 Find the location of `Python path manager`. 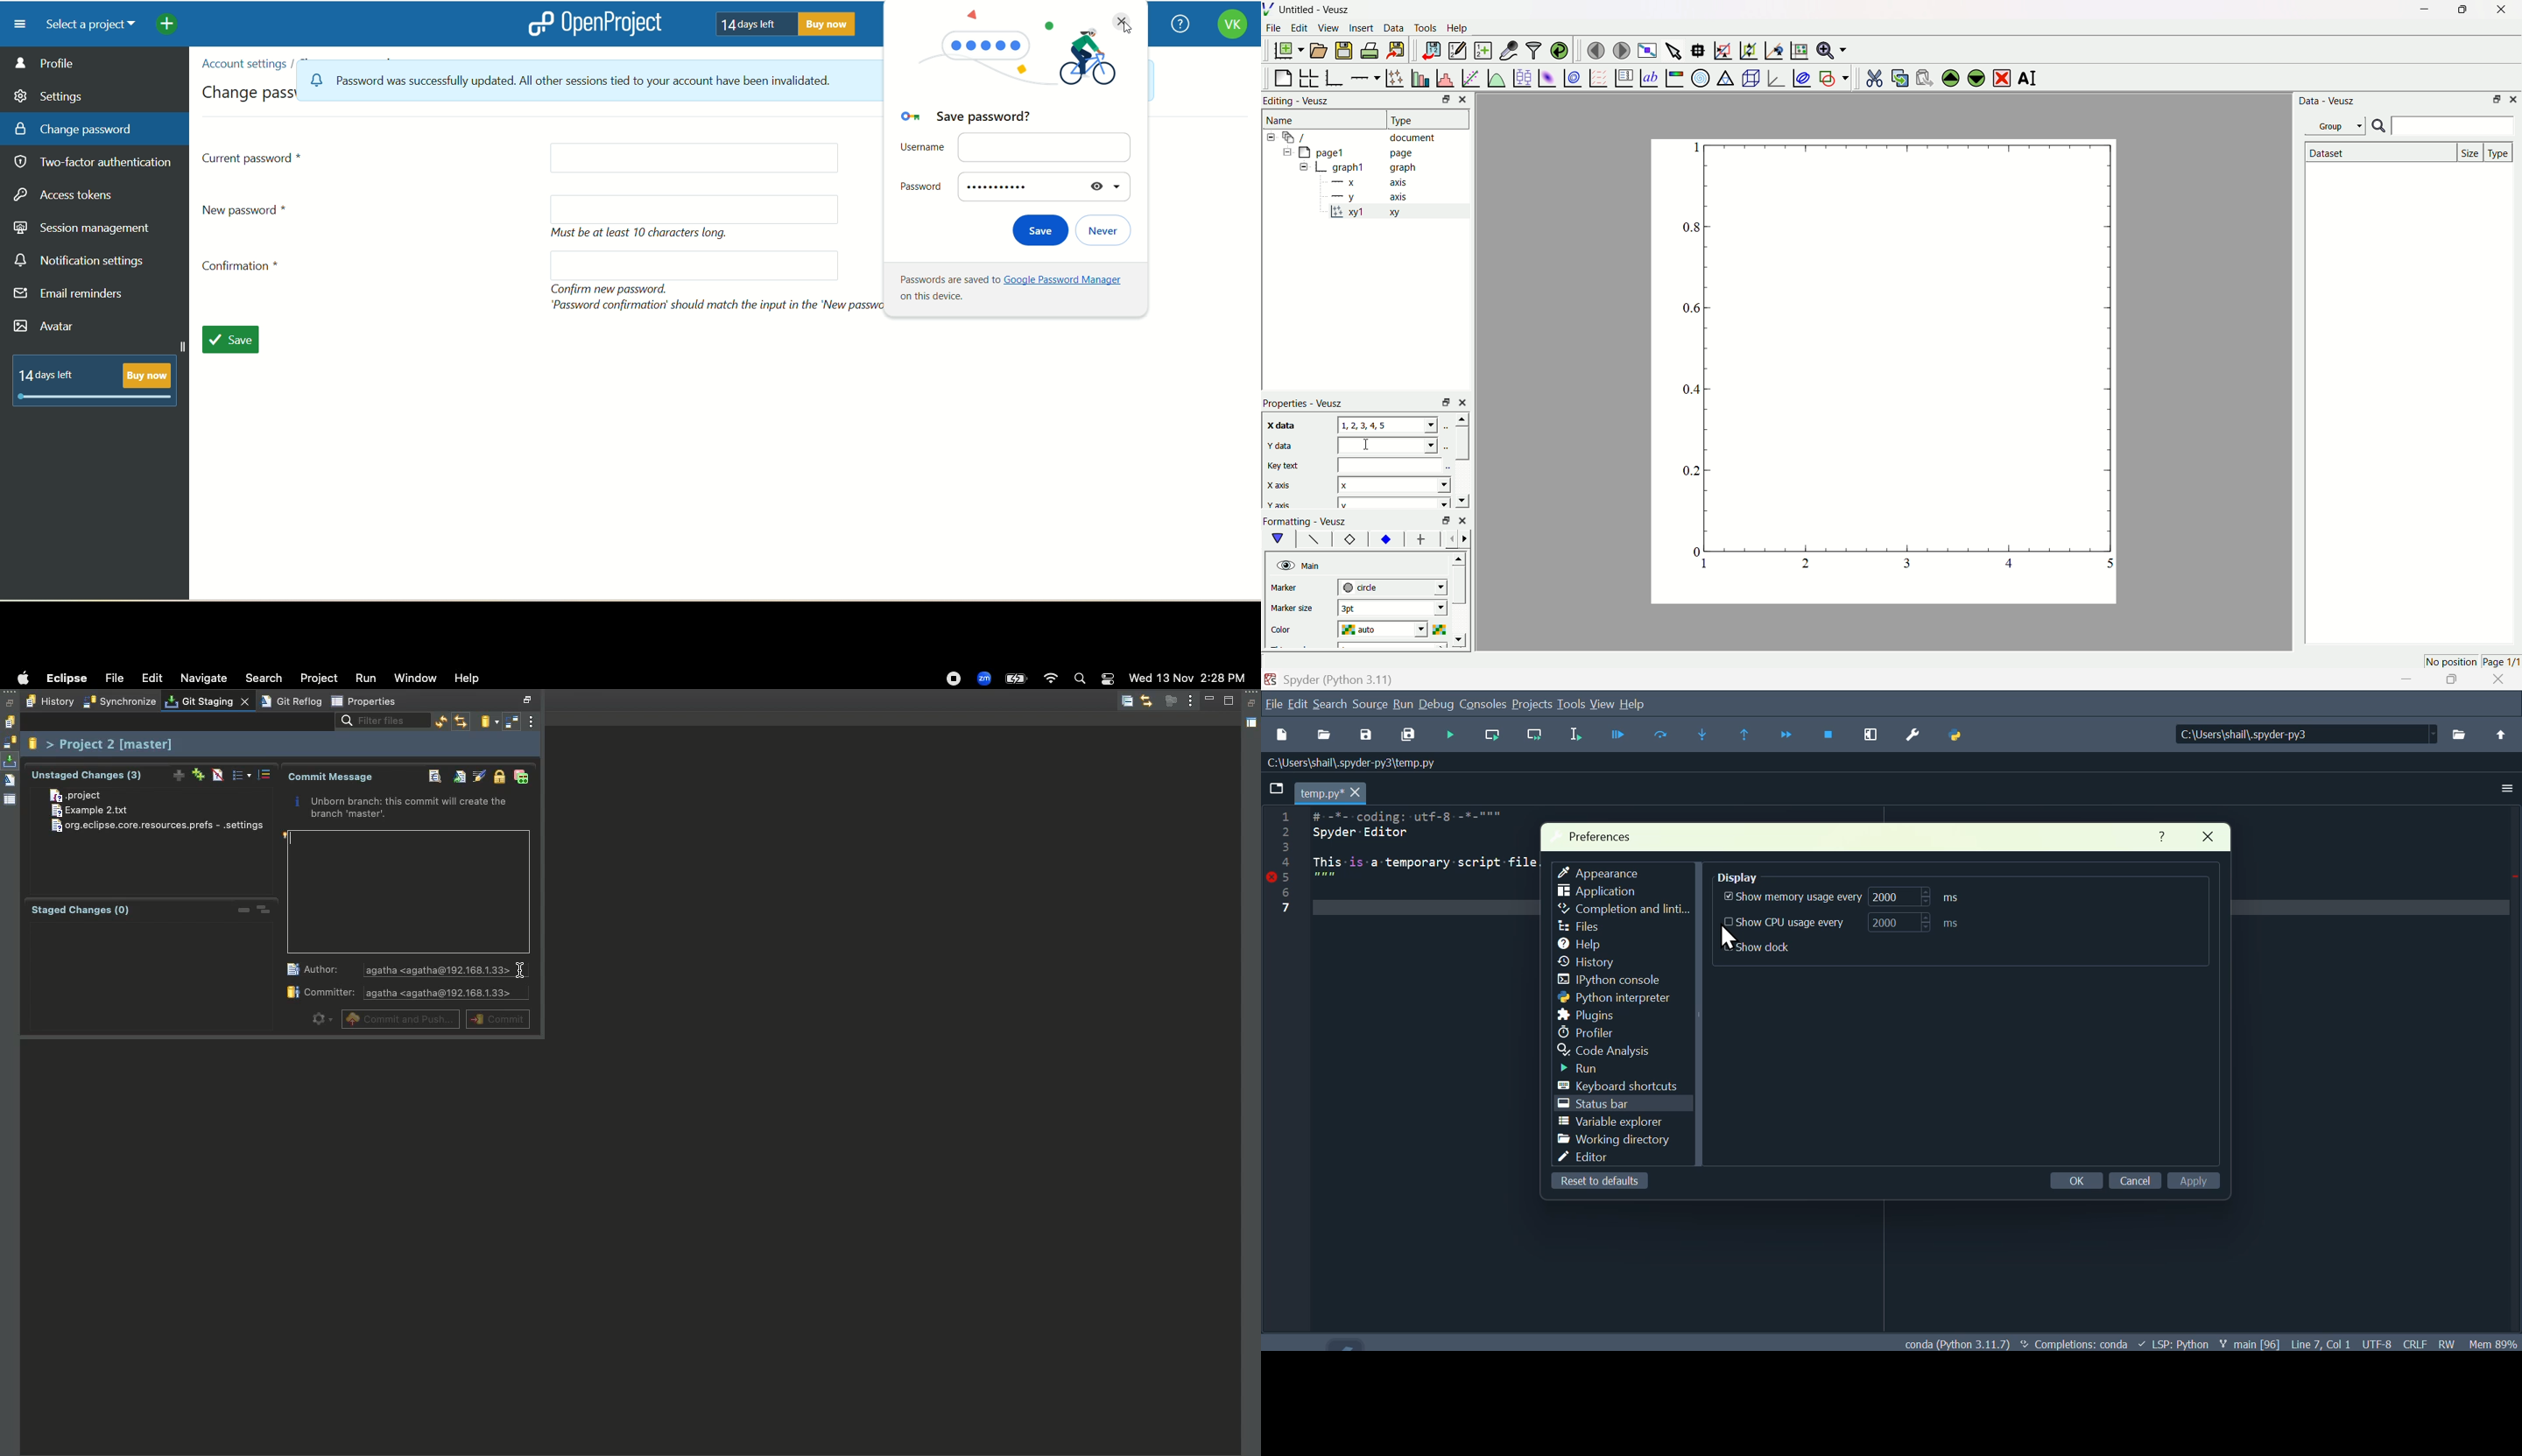

Python path manager is located at coordinates (1958, 738).